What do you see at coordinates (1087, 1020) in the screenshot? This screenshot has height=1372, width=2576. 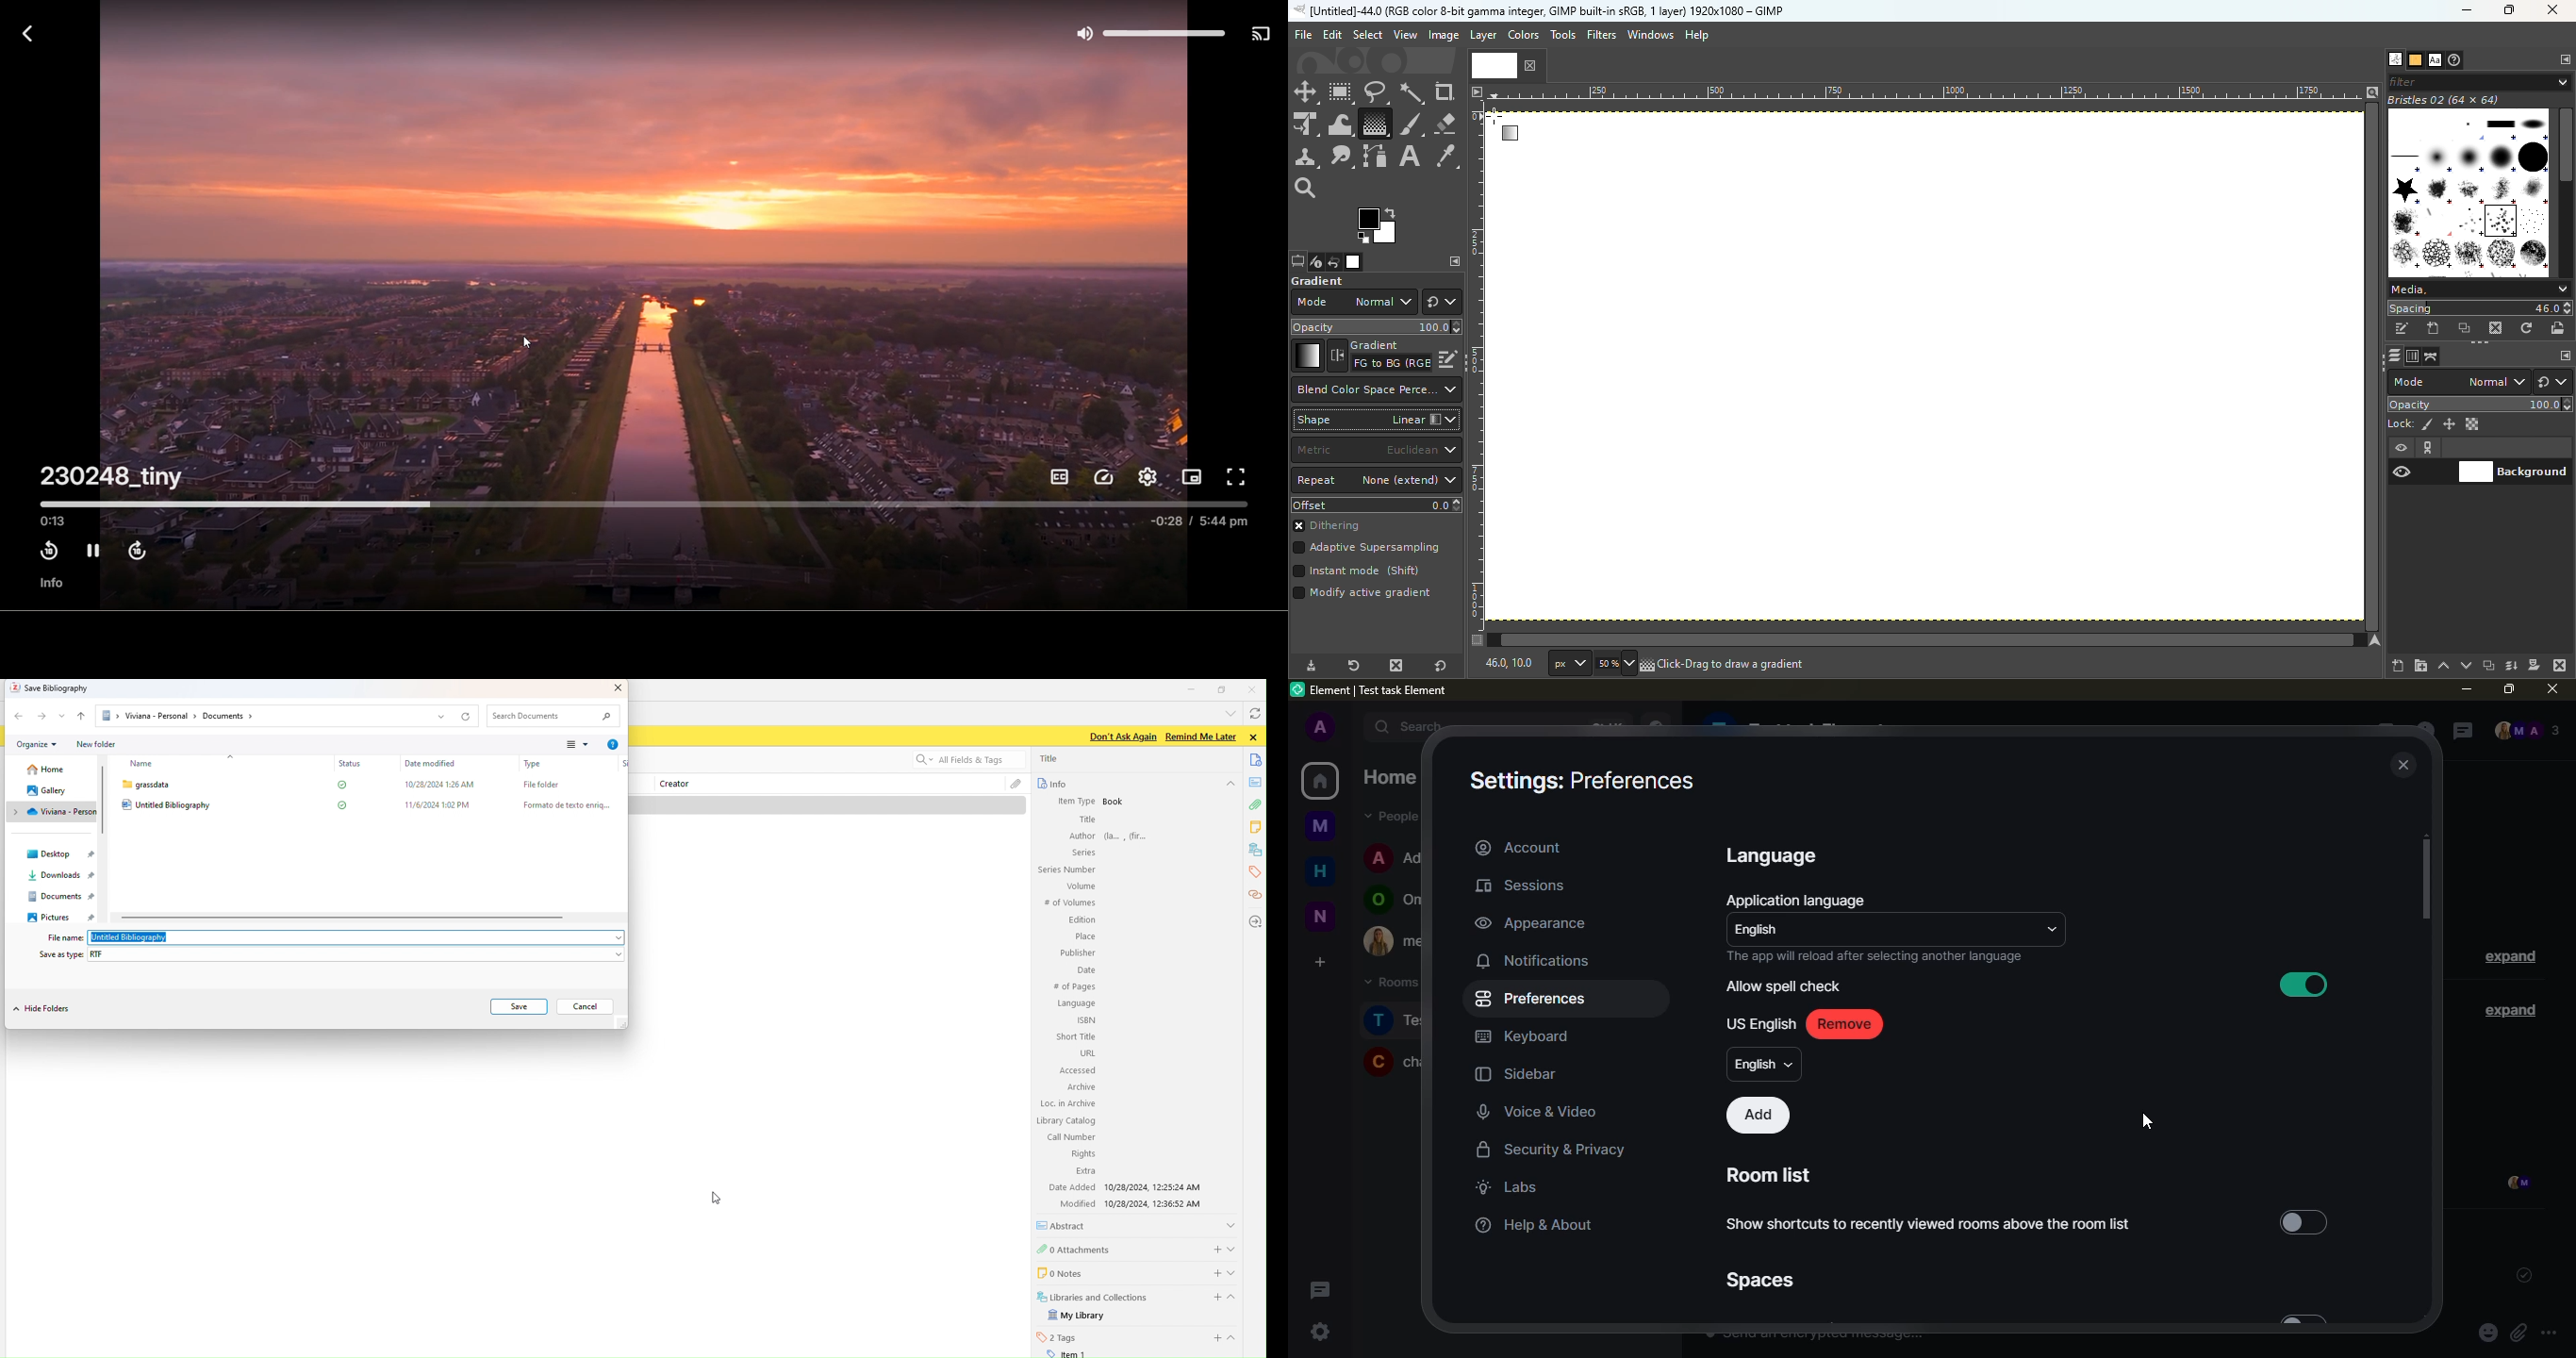 I see `ISBN` at bounding box center [1087, 1020].